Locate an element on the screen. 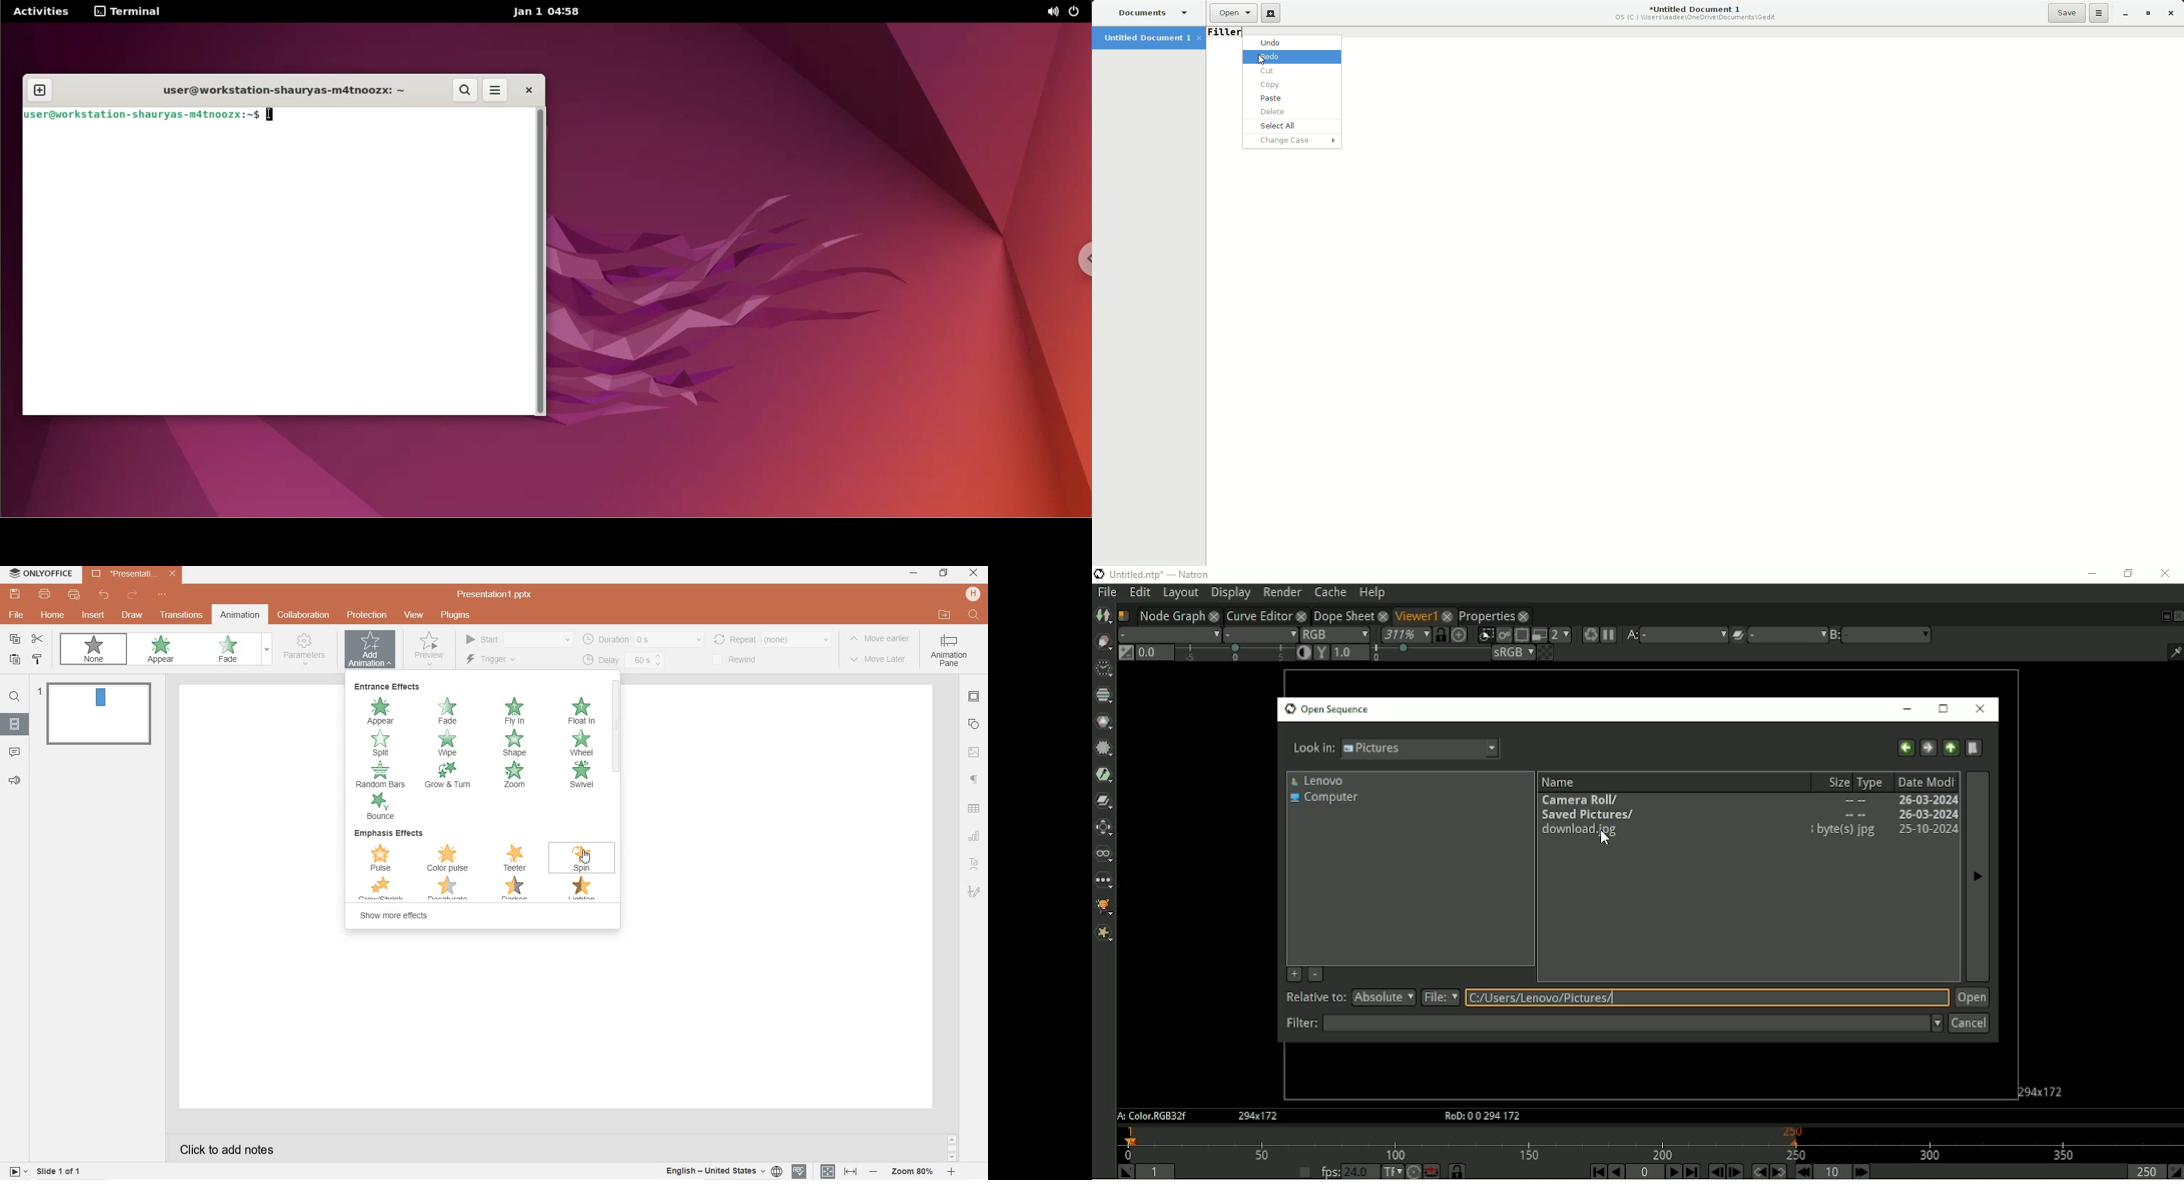 Image resolution: width=2184 pixels, height=1204 pixels. undo is located at coordinates (104, 595).